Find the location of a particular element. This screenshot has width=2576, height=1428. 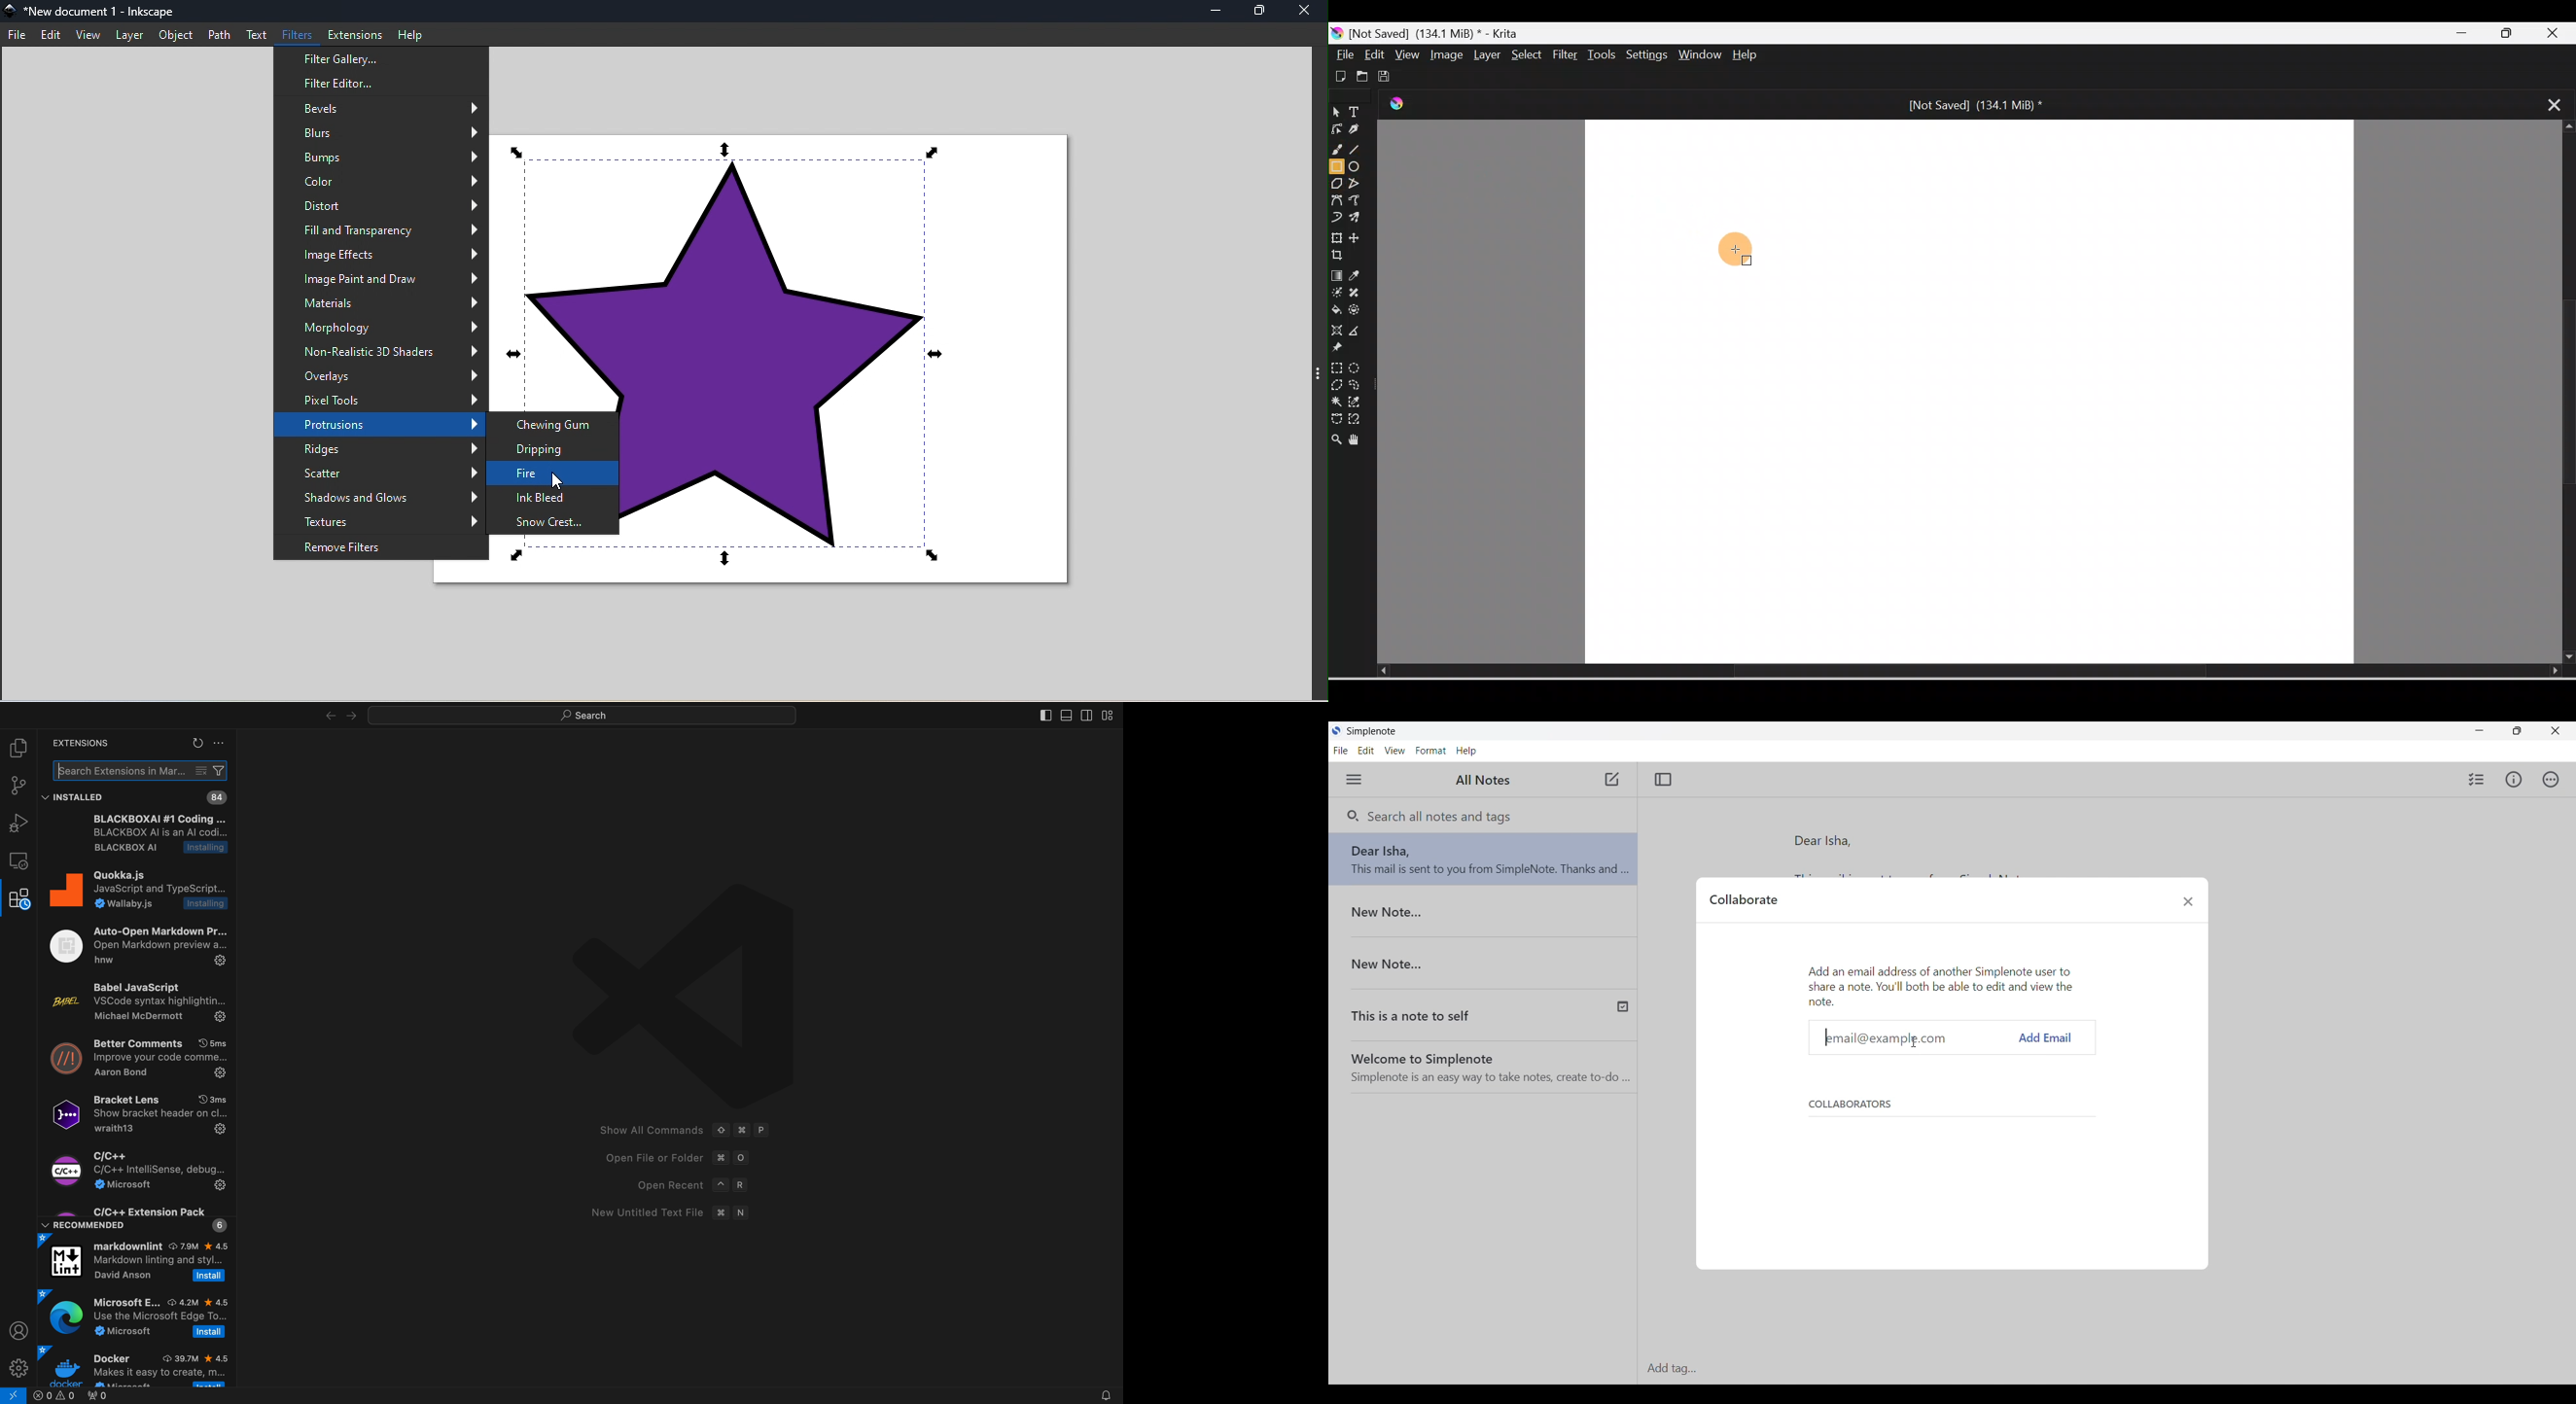

Menu is located at coordinates (1353, 779).